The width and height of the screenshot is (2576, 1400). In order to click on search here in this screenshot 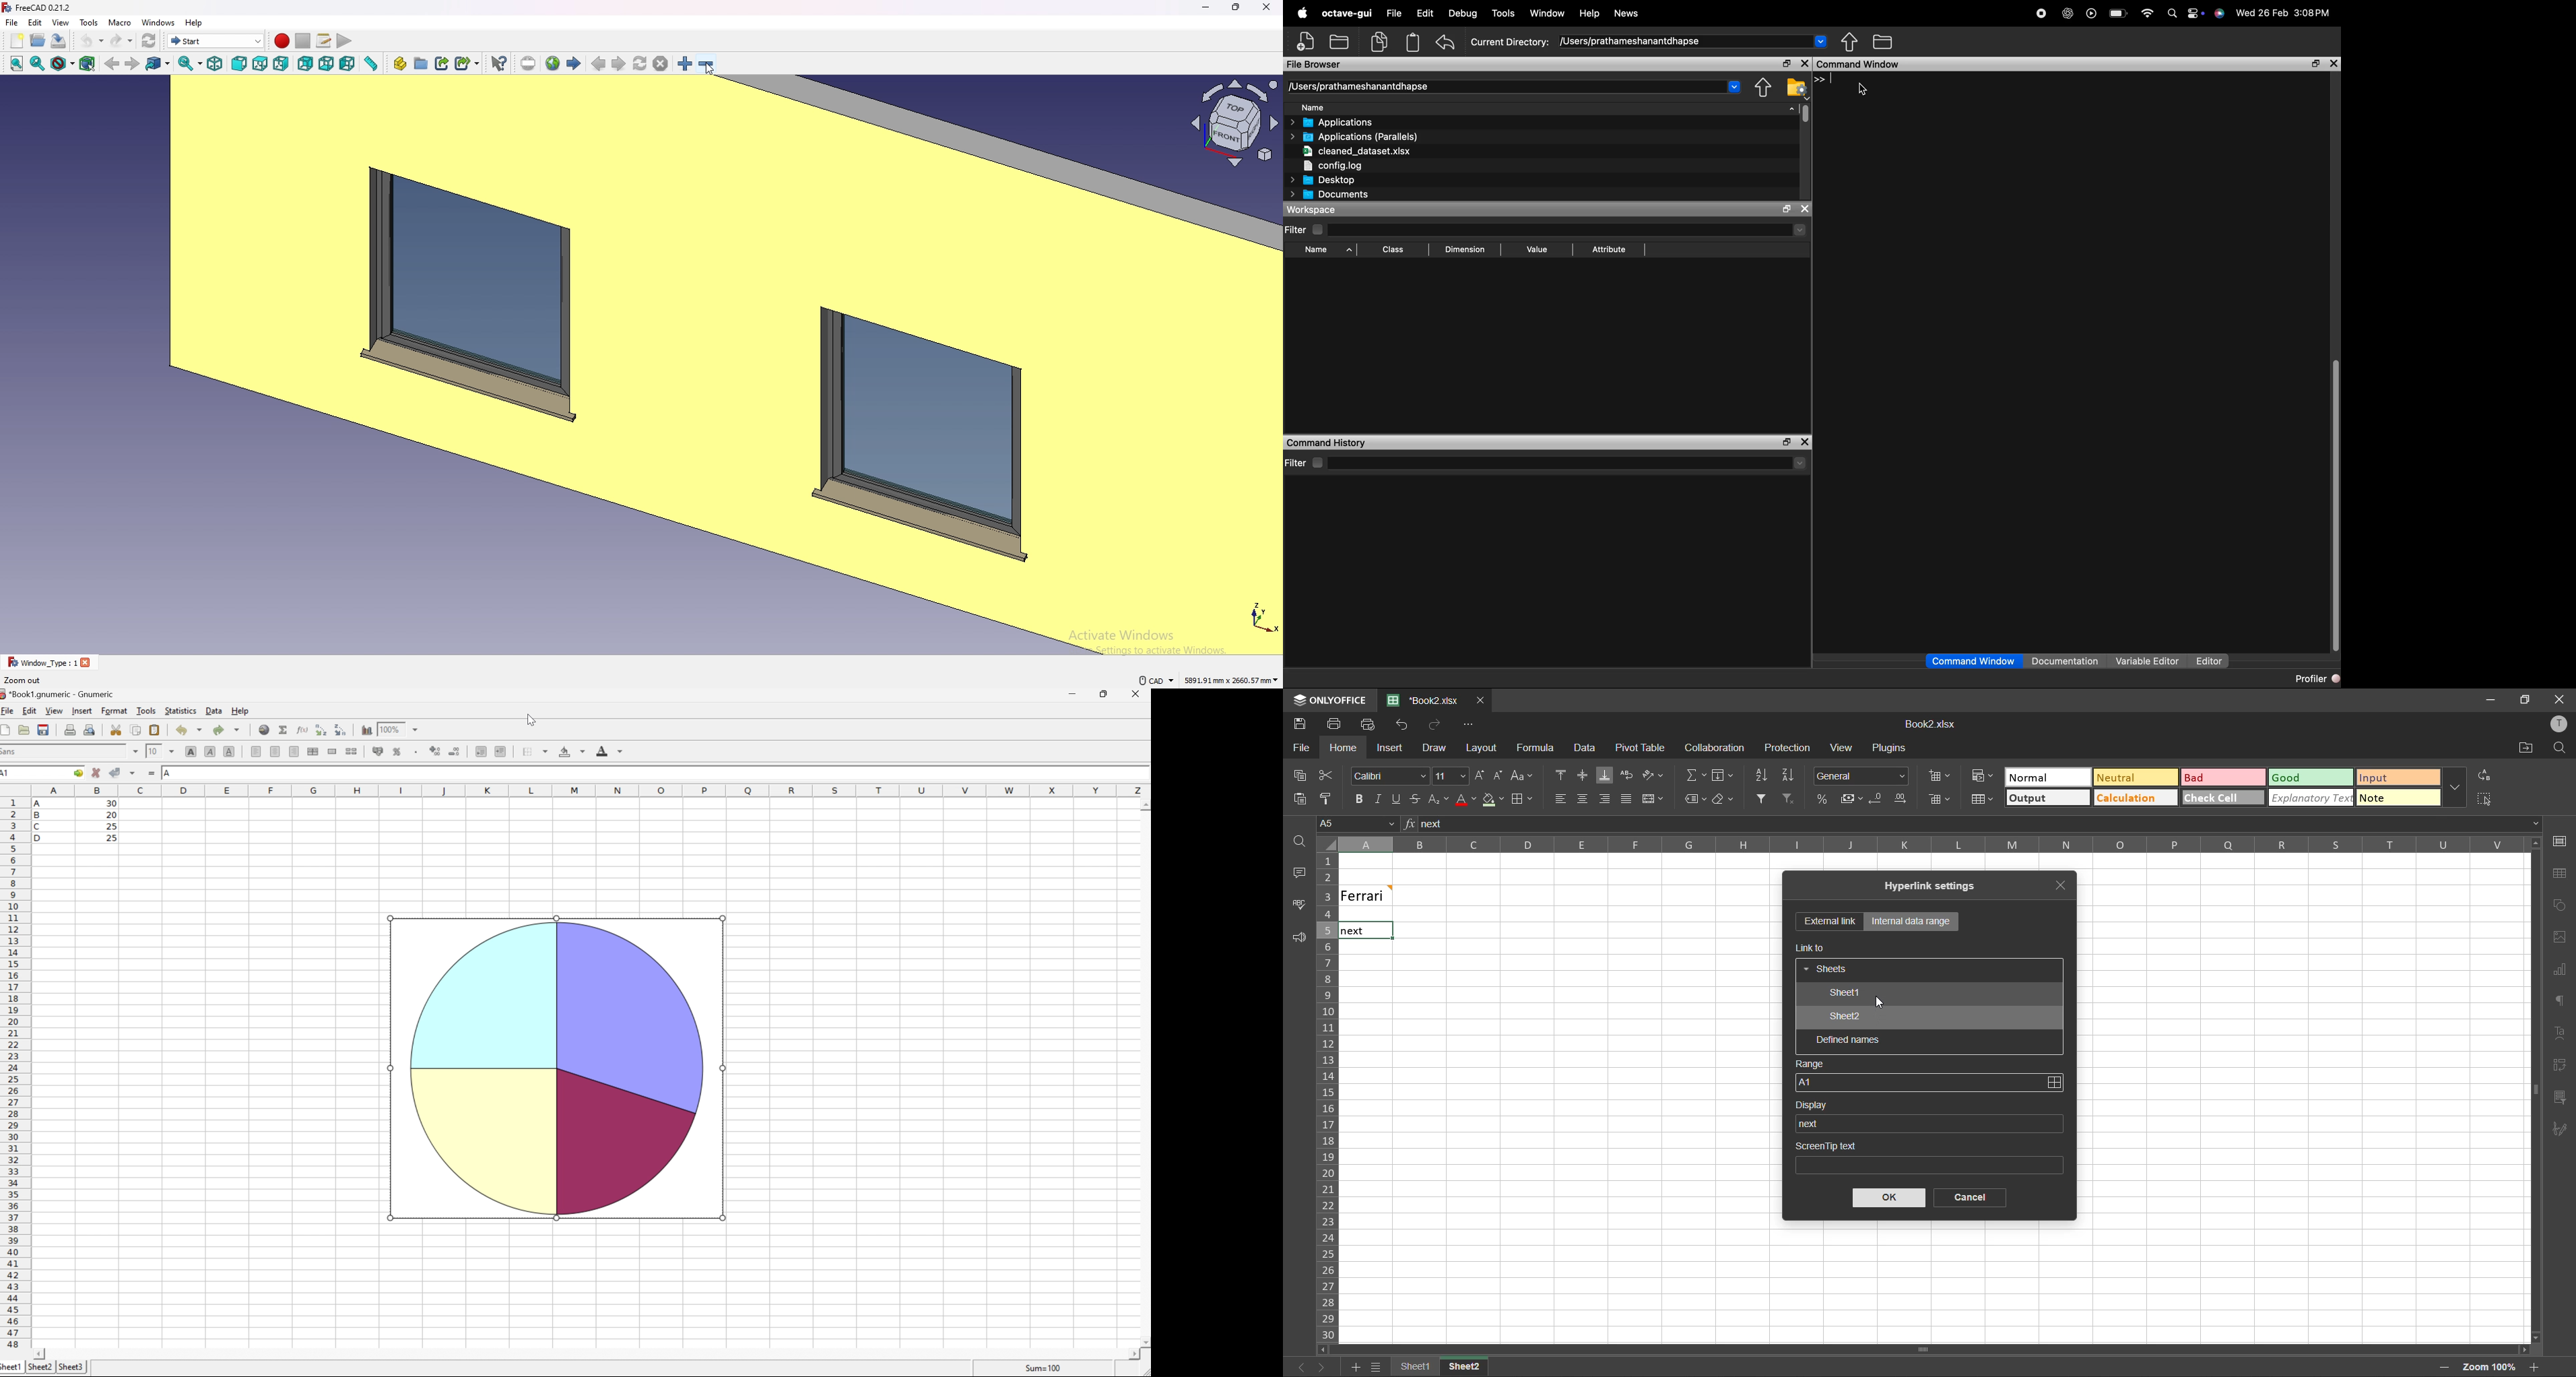, I will do `click(1567, 464)`.